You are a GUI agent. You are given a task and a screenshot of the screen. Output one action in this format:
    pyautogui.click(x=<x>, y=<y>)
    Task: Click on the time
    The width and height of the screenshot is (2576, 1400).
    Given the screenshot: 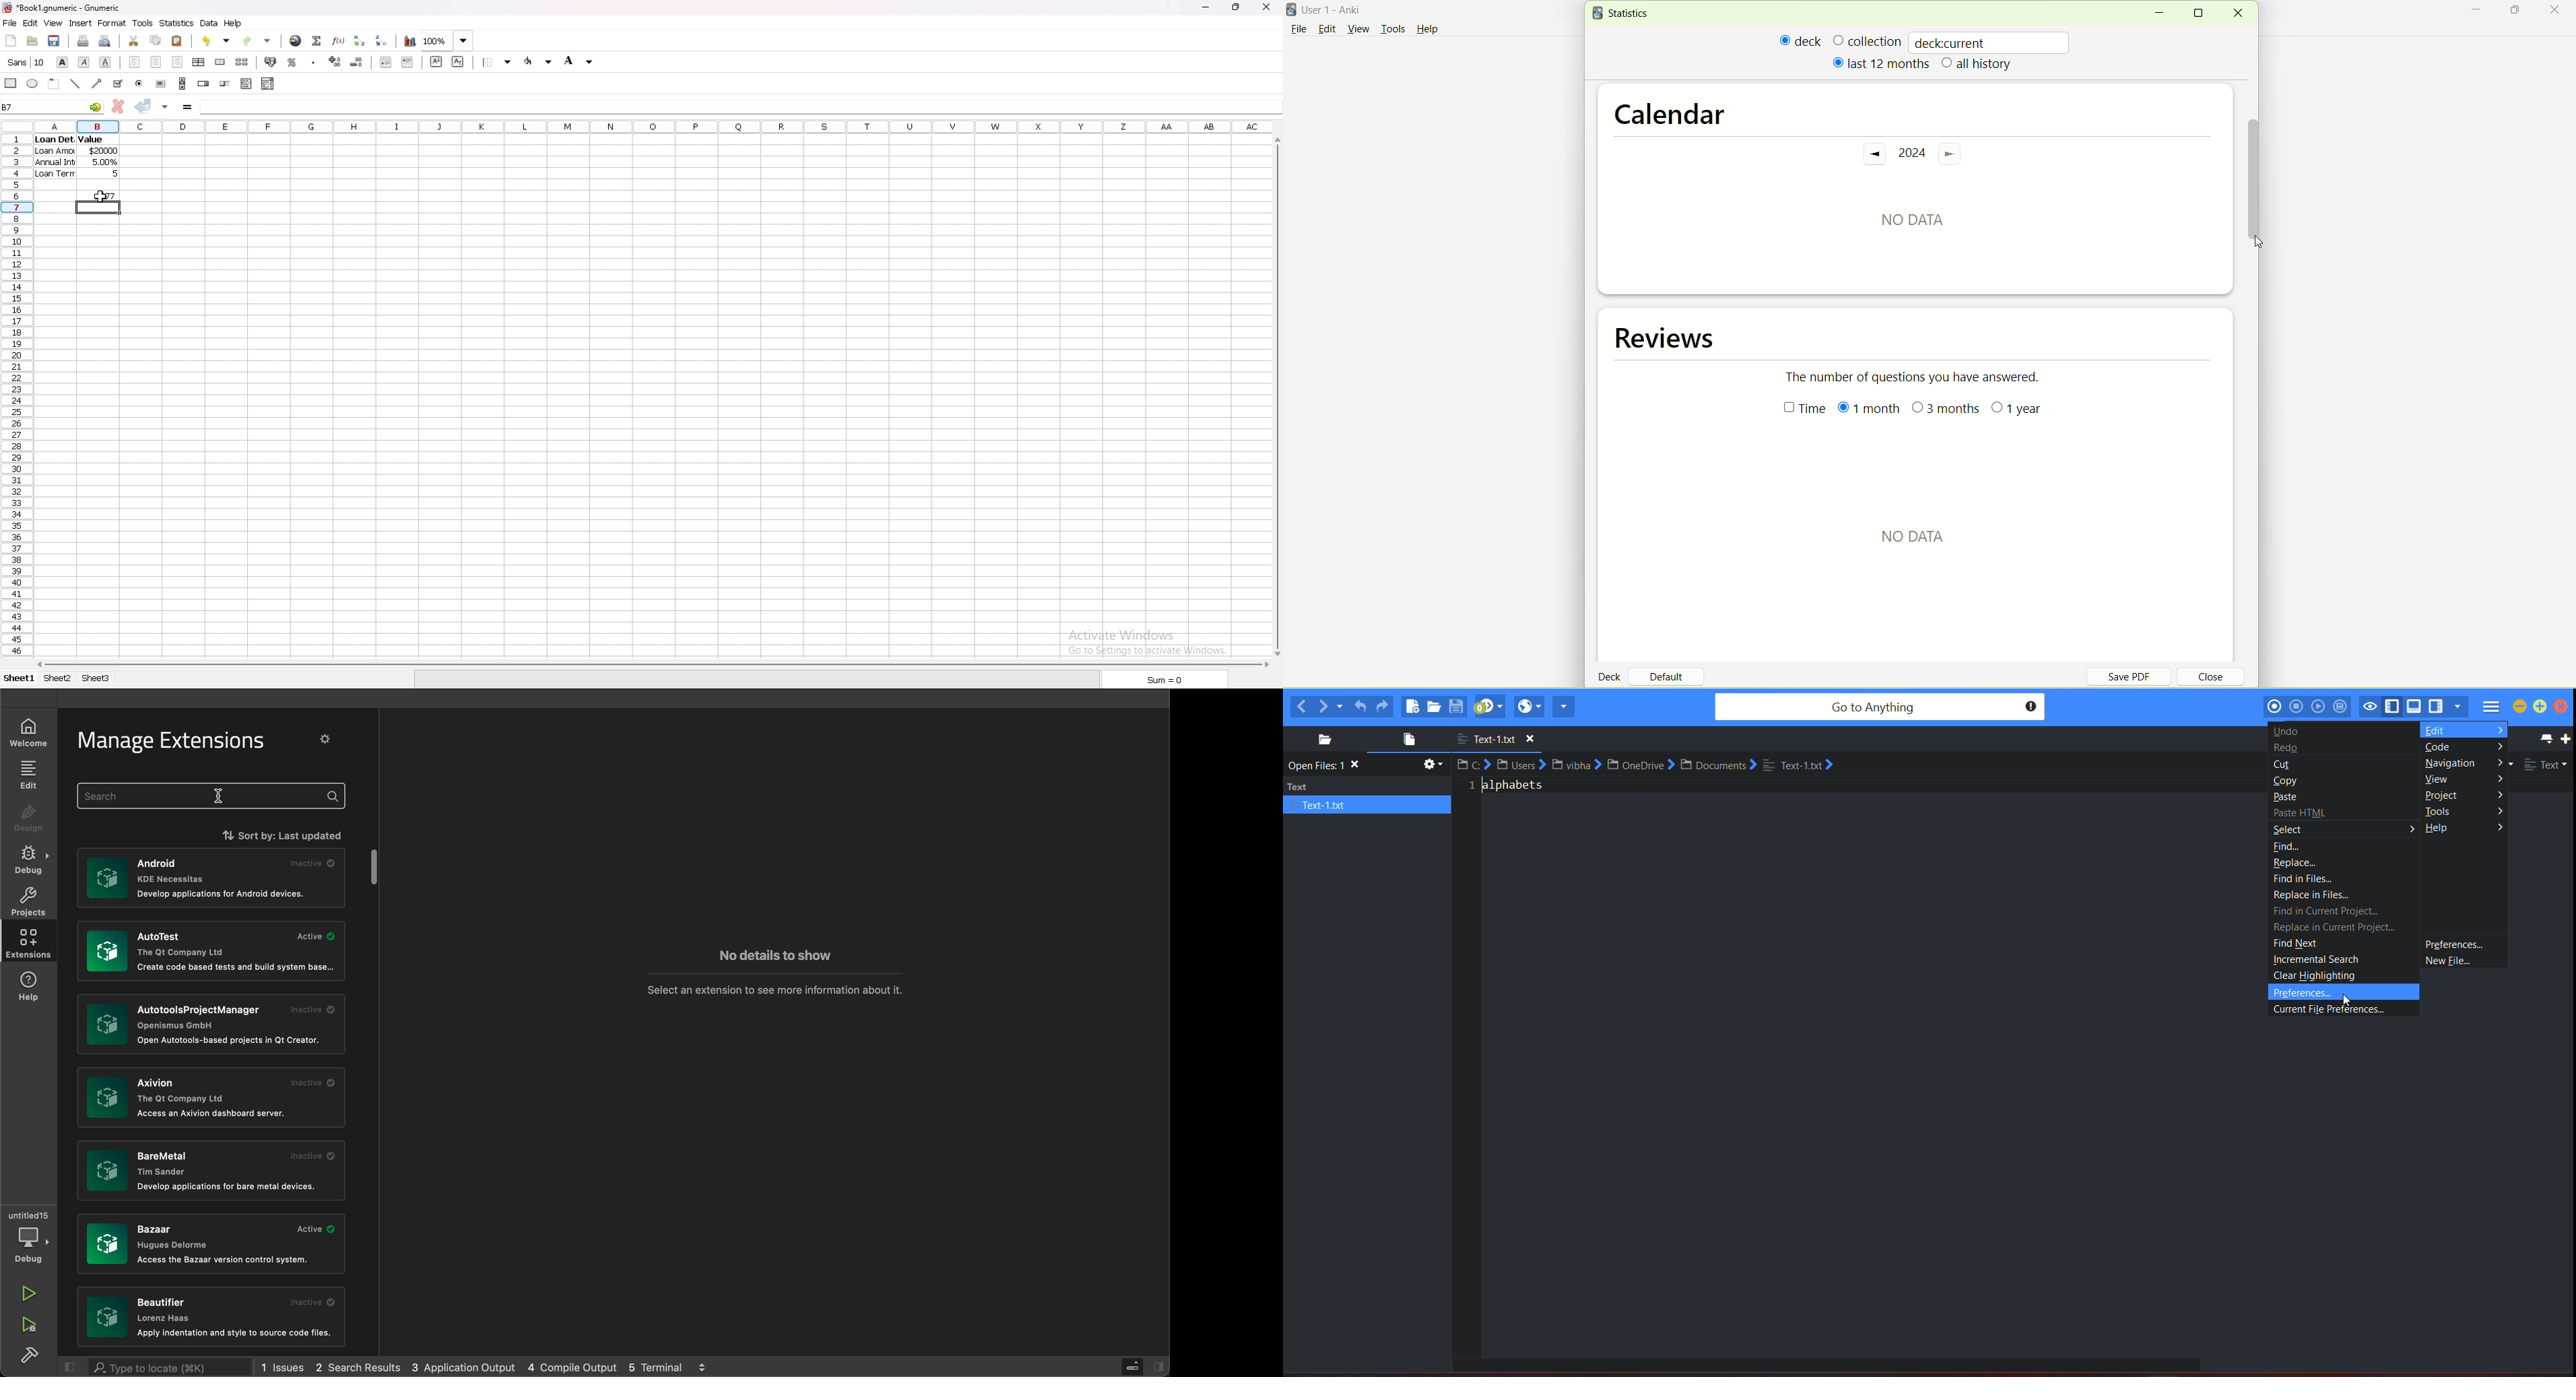 What is the action you would take?
    pyautogui.click(x=1798, y=411)
    